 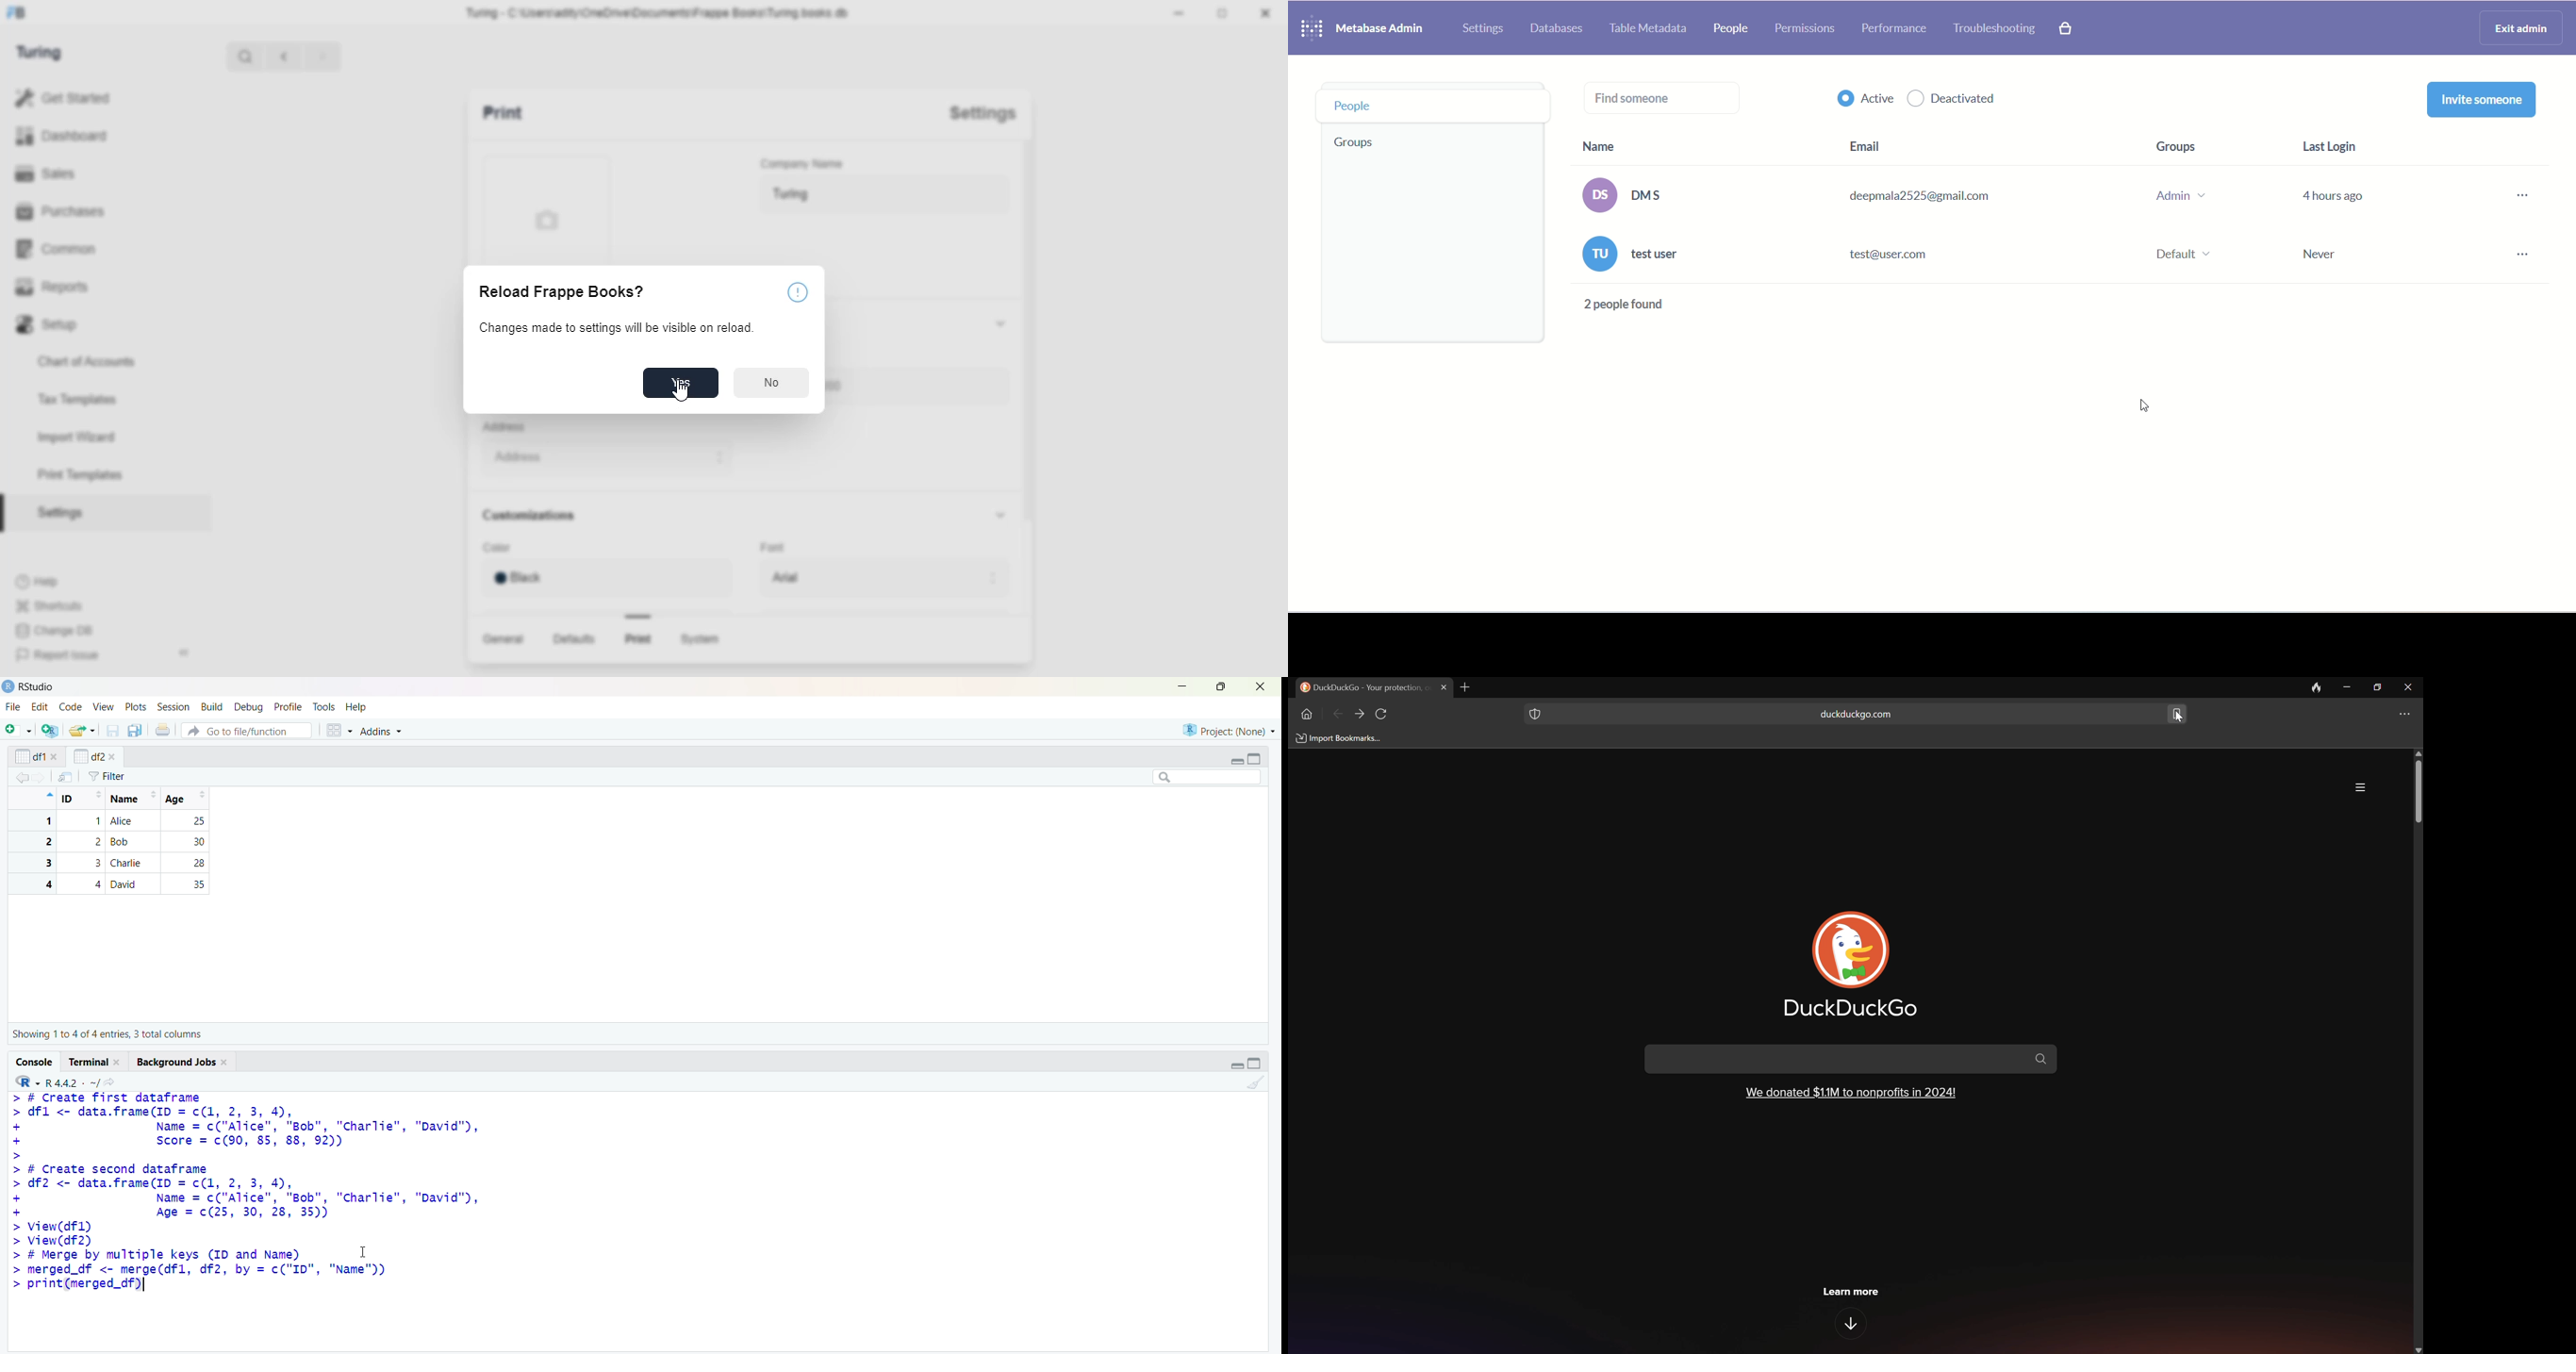 I want to click on Font, so click(x=789, y=547).